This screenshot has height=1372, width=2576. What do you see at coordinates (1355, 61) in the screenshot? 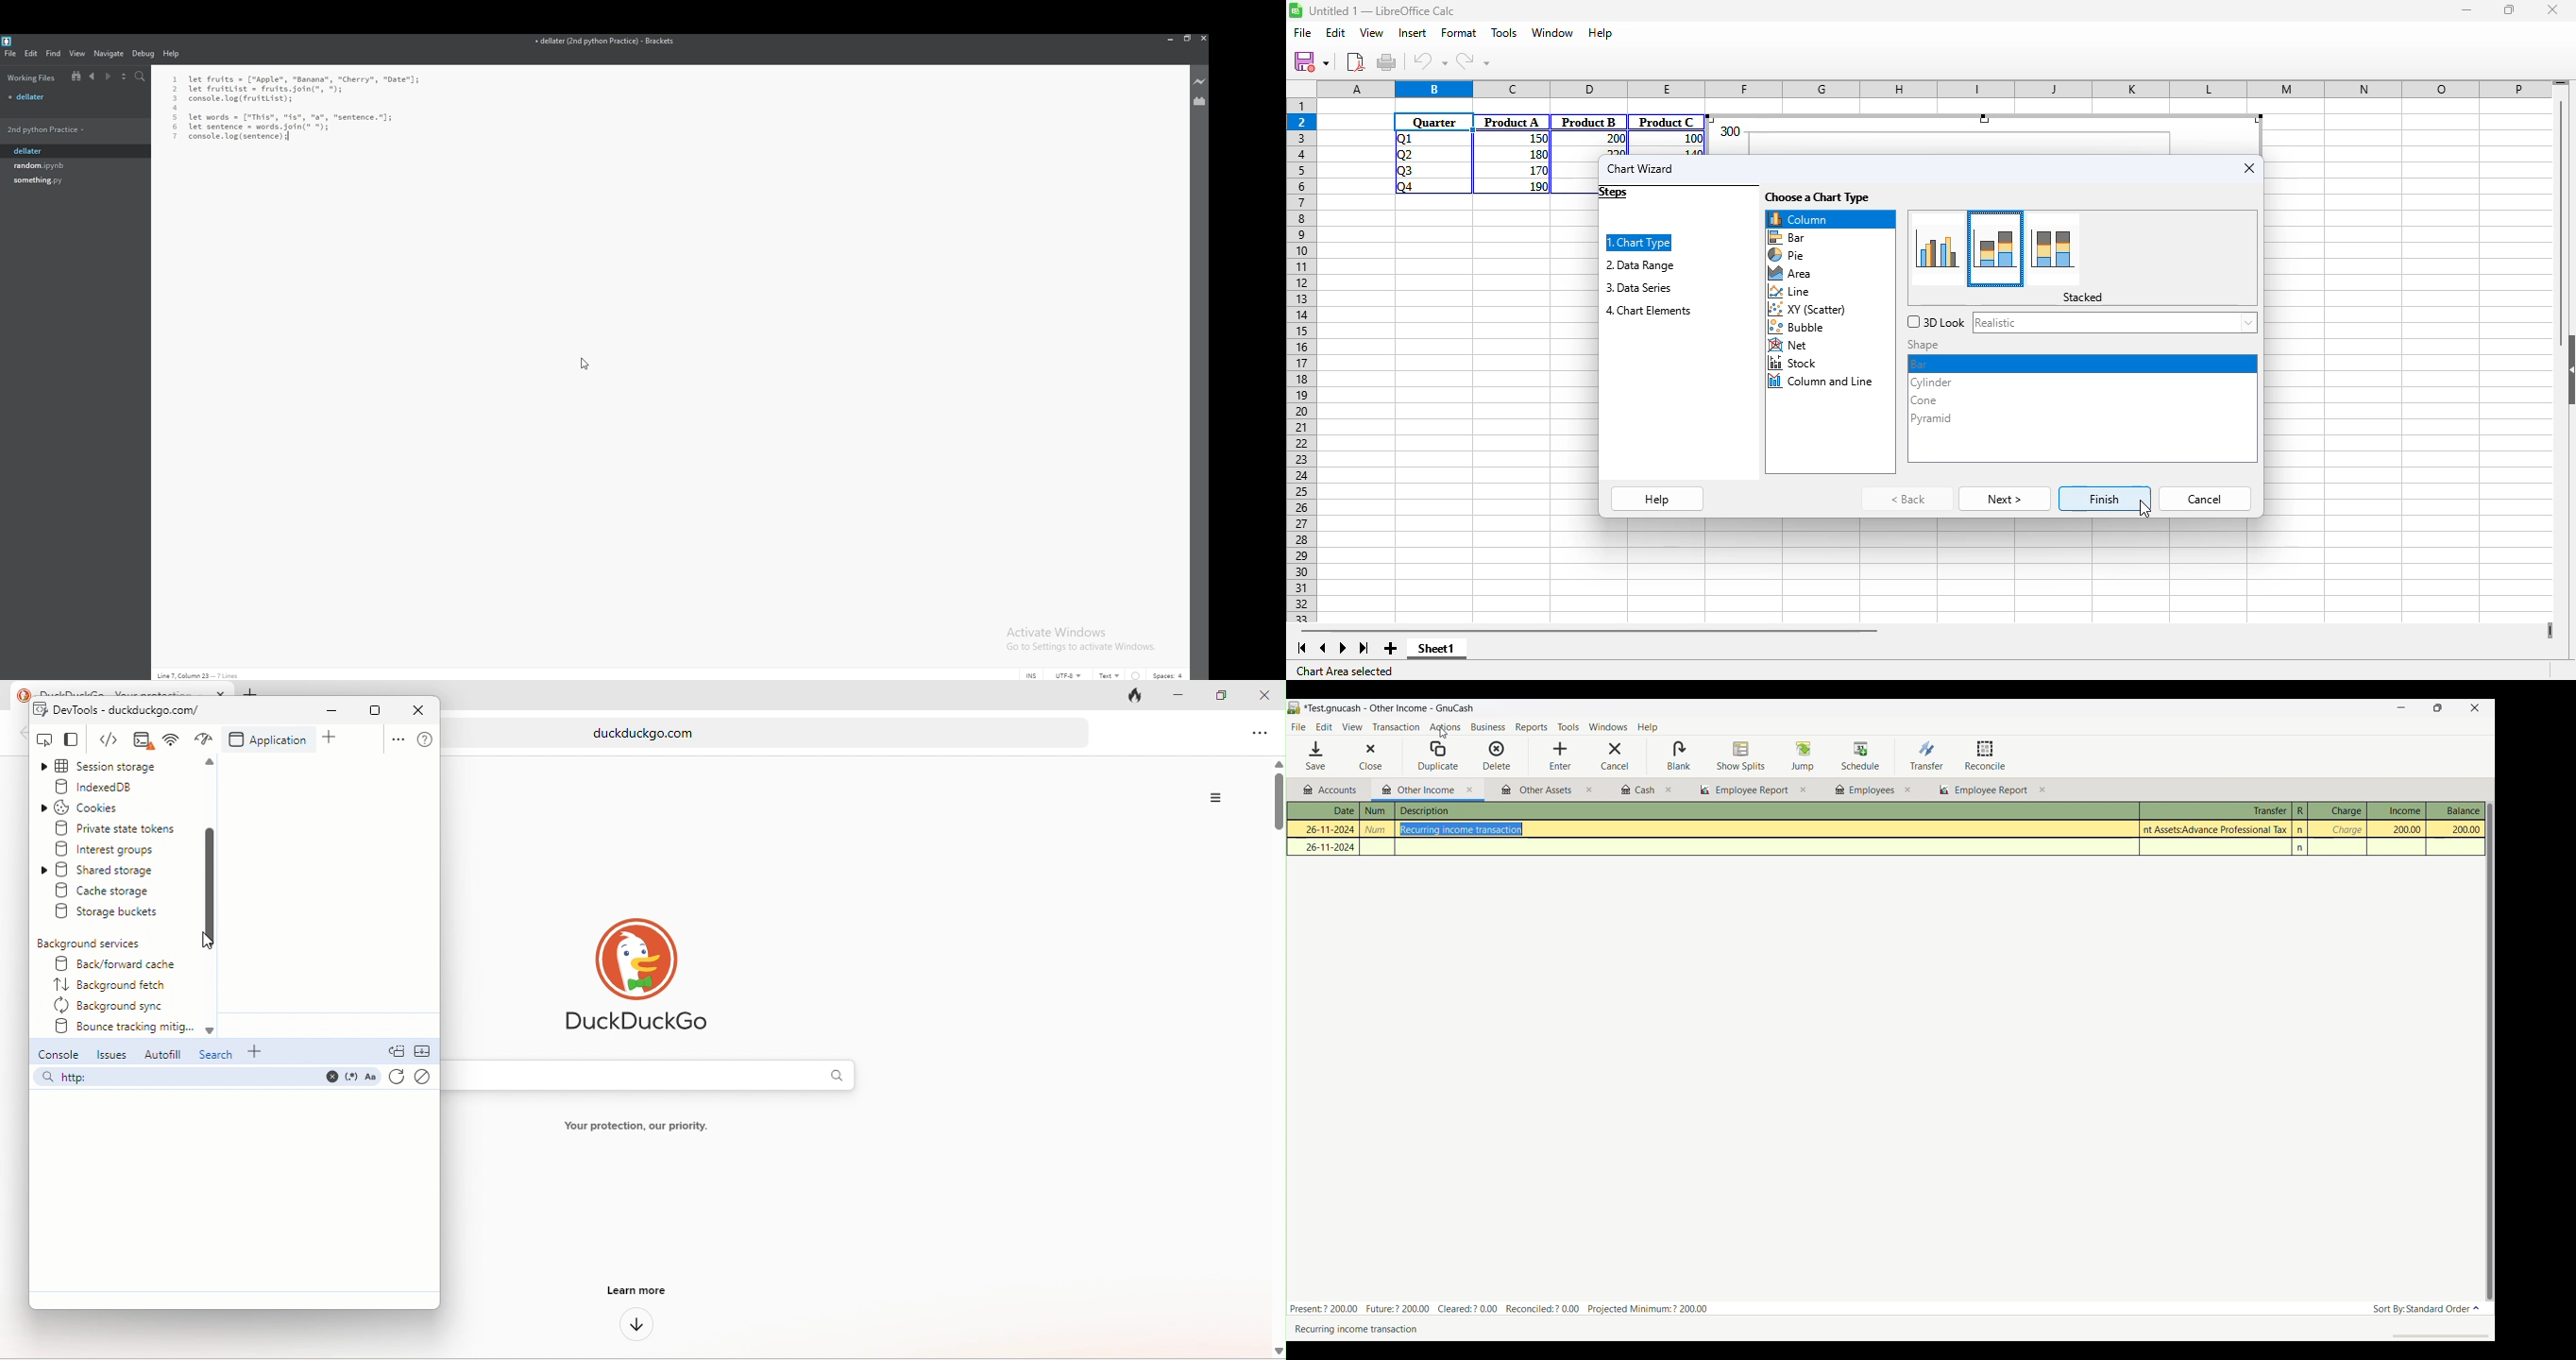
I see `export directly as PDF` at bounding box center [1355, 61].